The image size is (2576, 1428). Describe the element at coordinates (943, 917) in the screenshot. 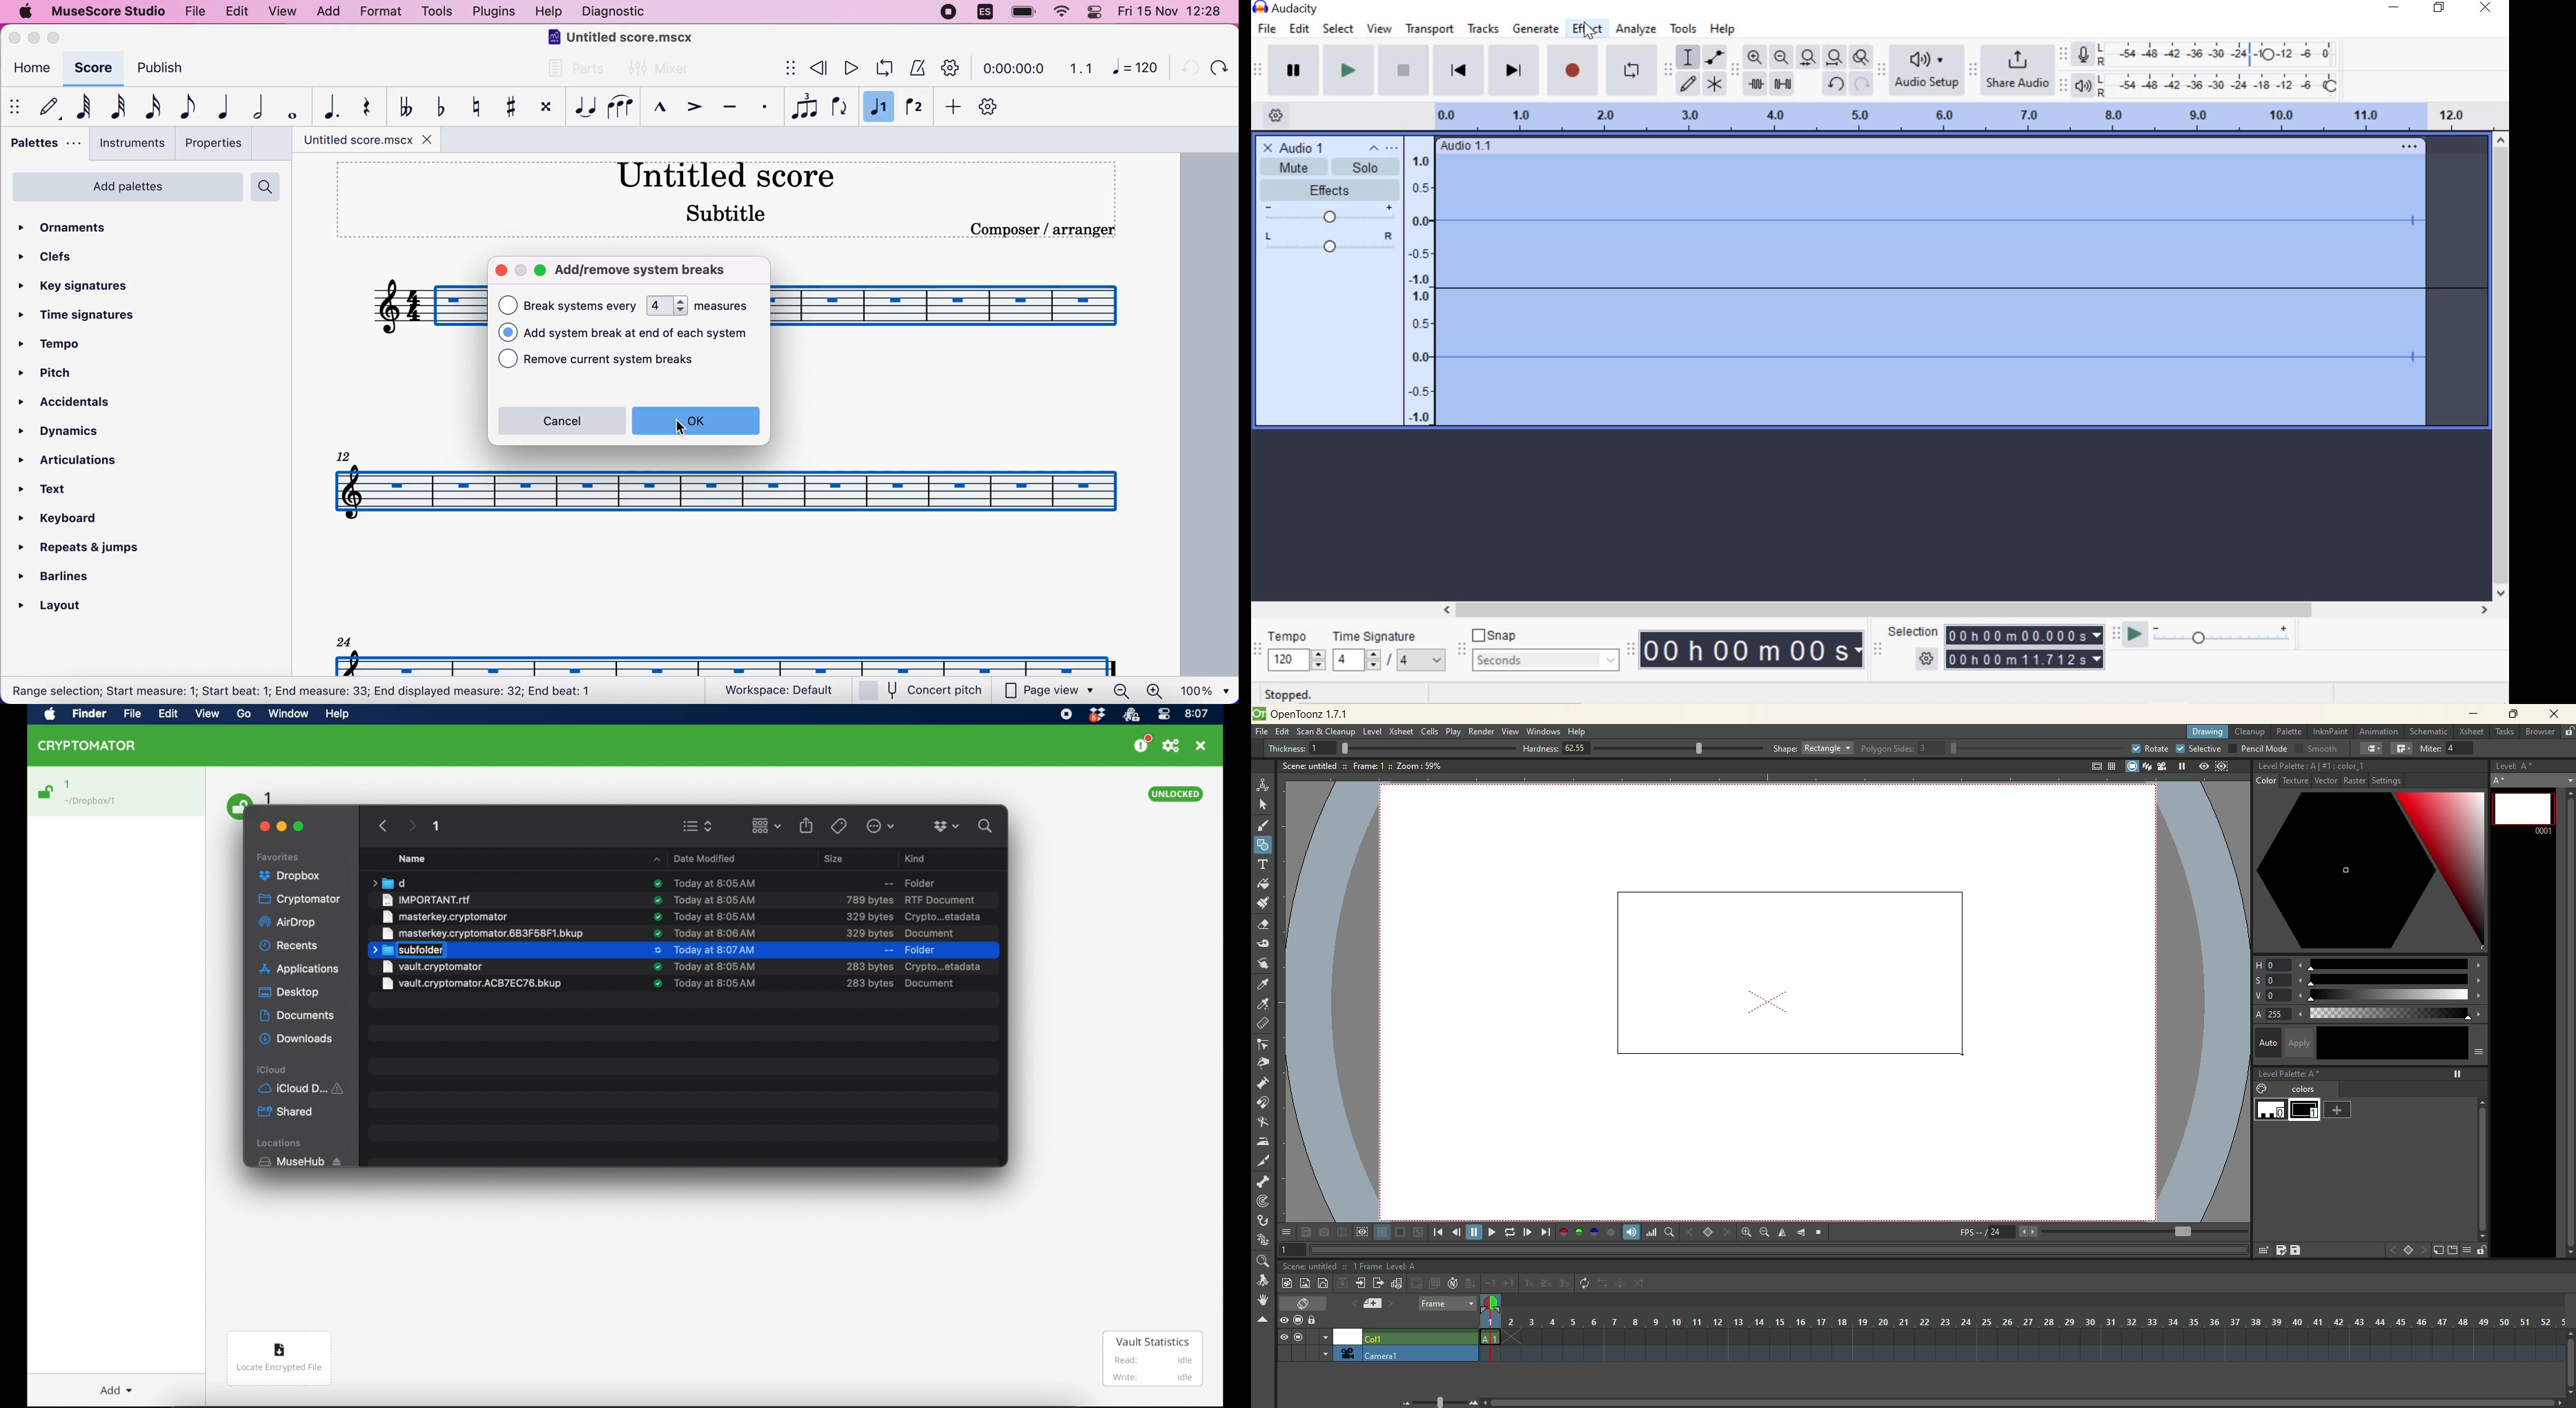

I see `crypto` at that location.